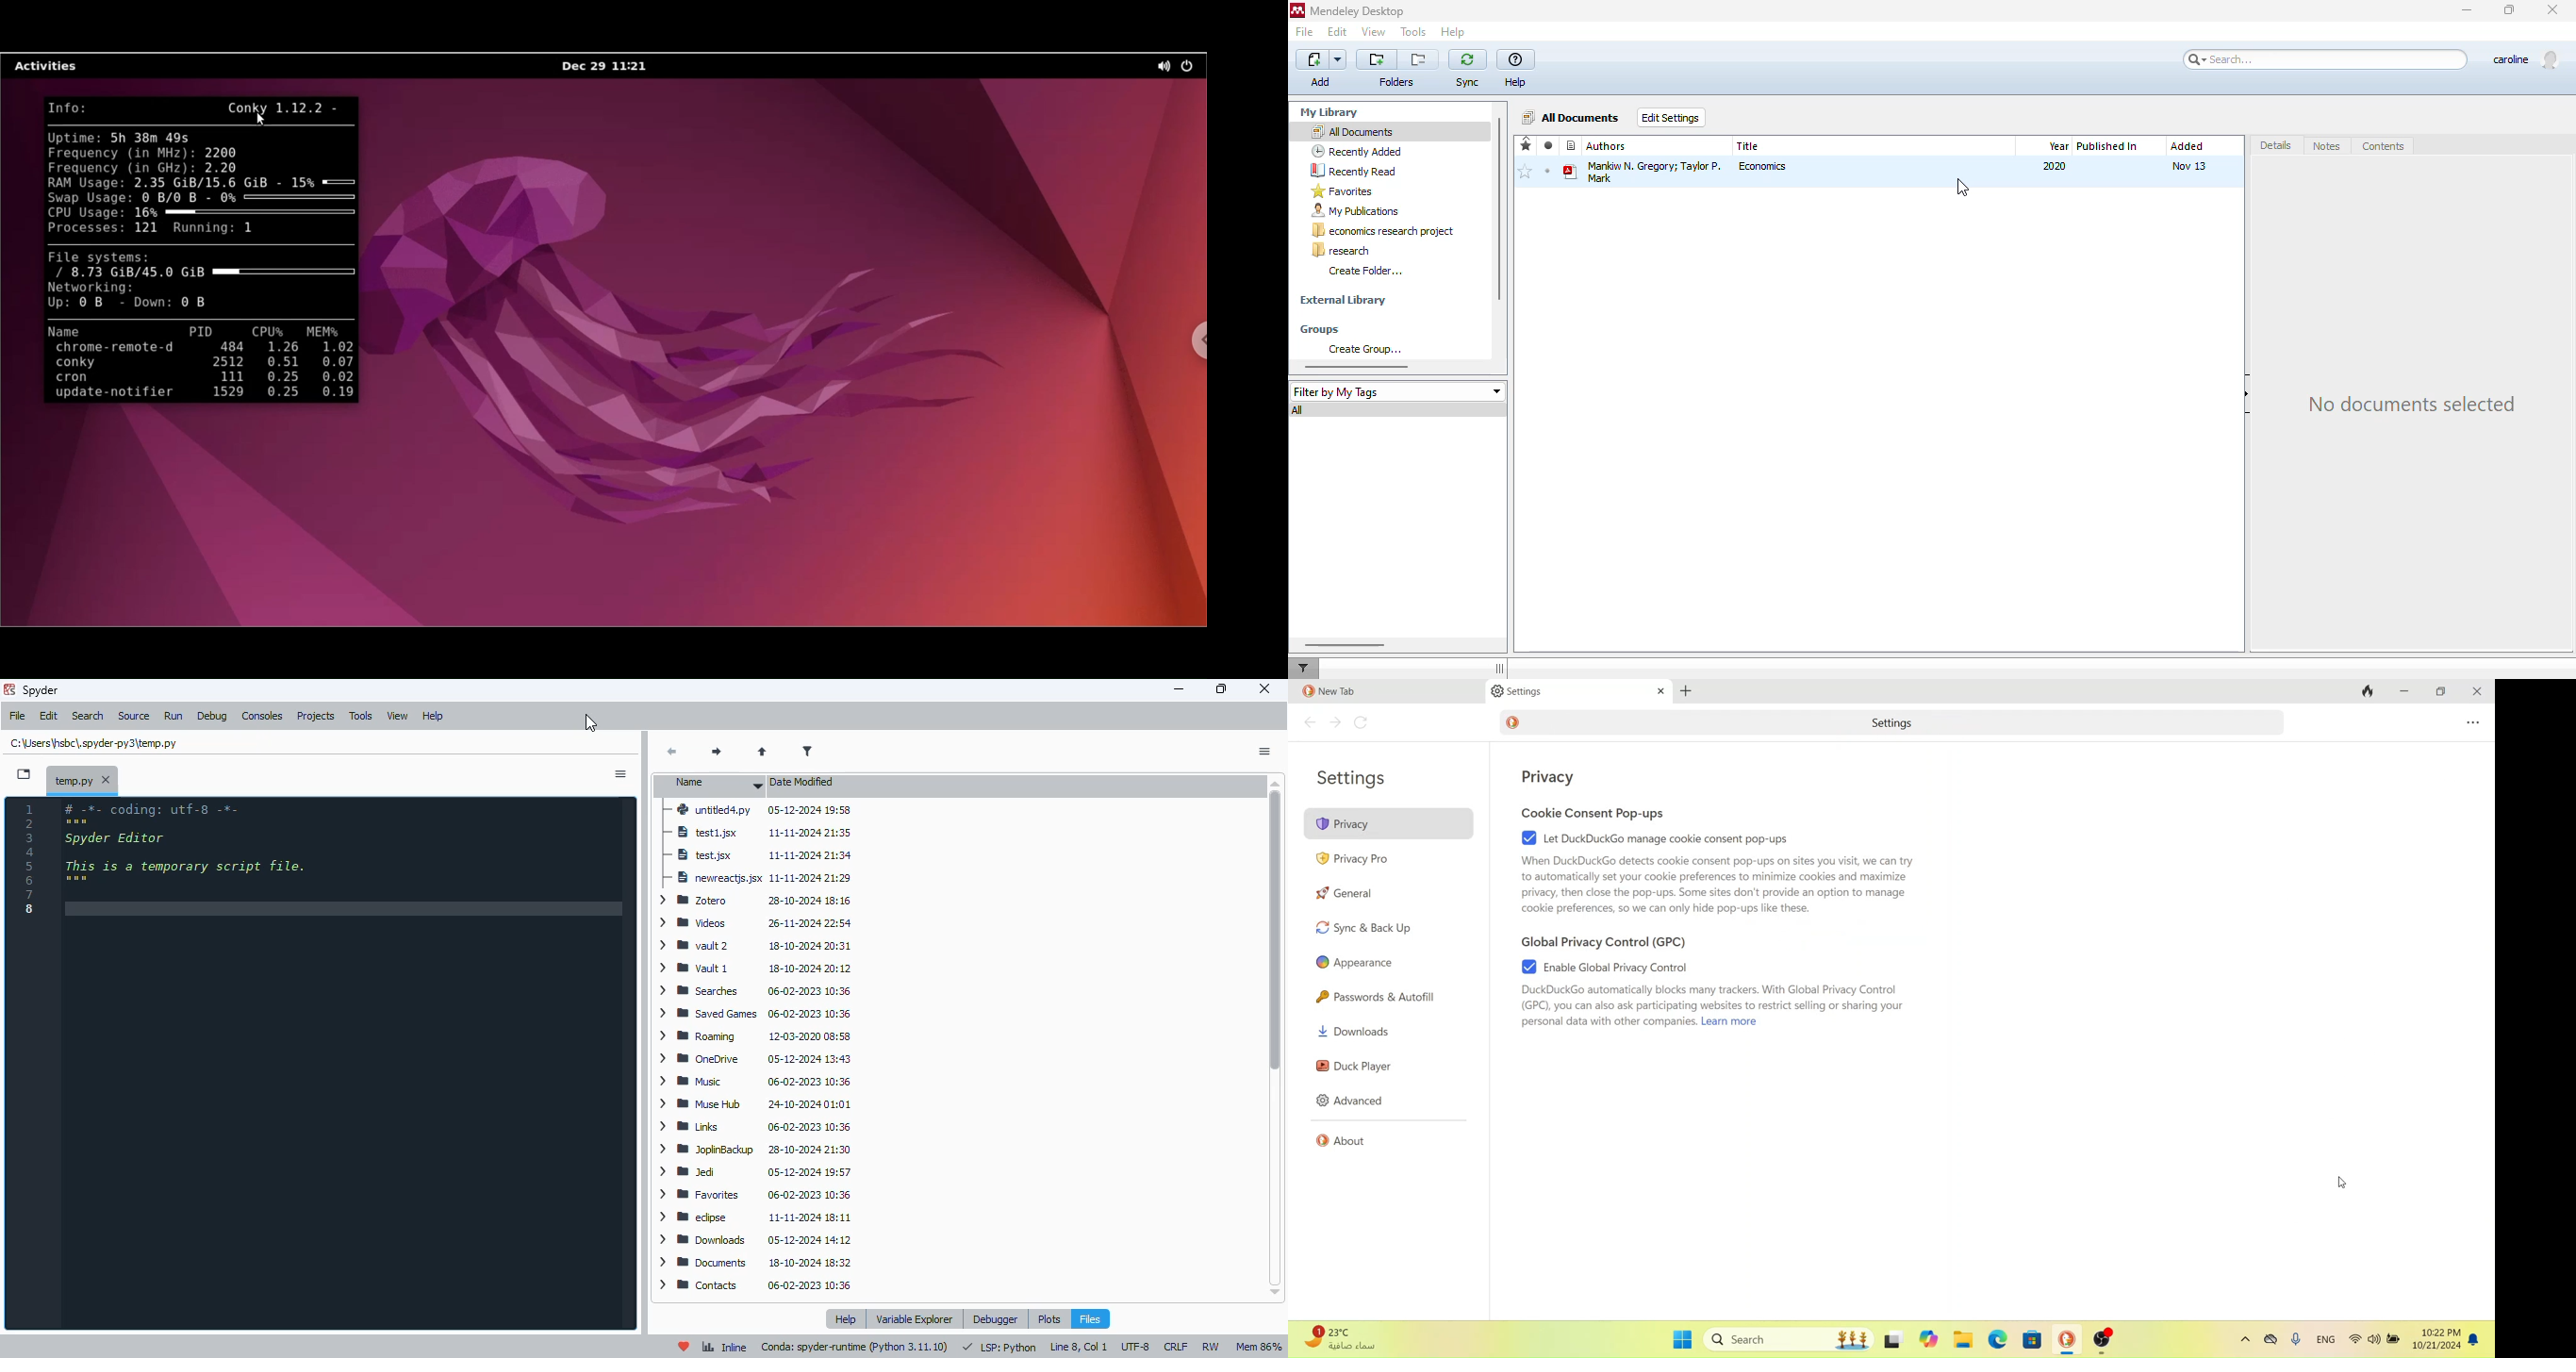  Describe the element at coordinates (1259, 1347) in the screenshot. I see `mem 86%` at that location.